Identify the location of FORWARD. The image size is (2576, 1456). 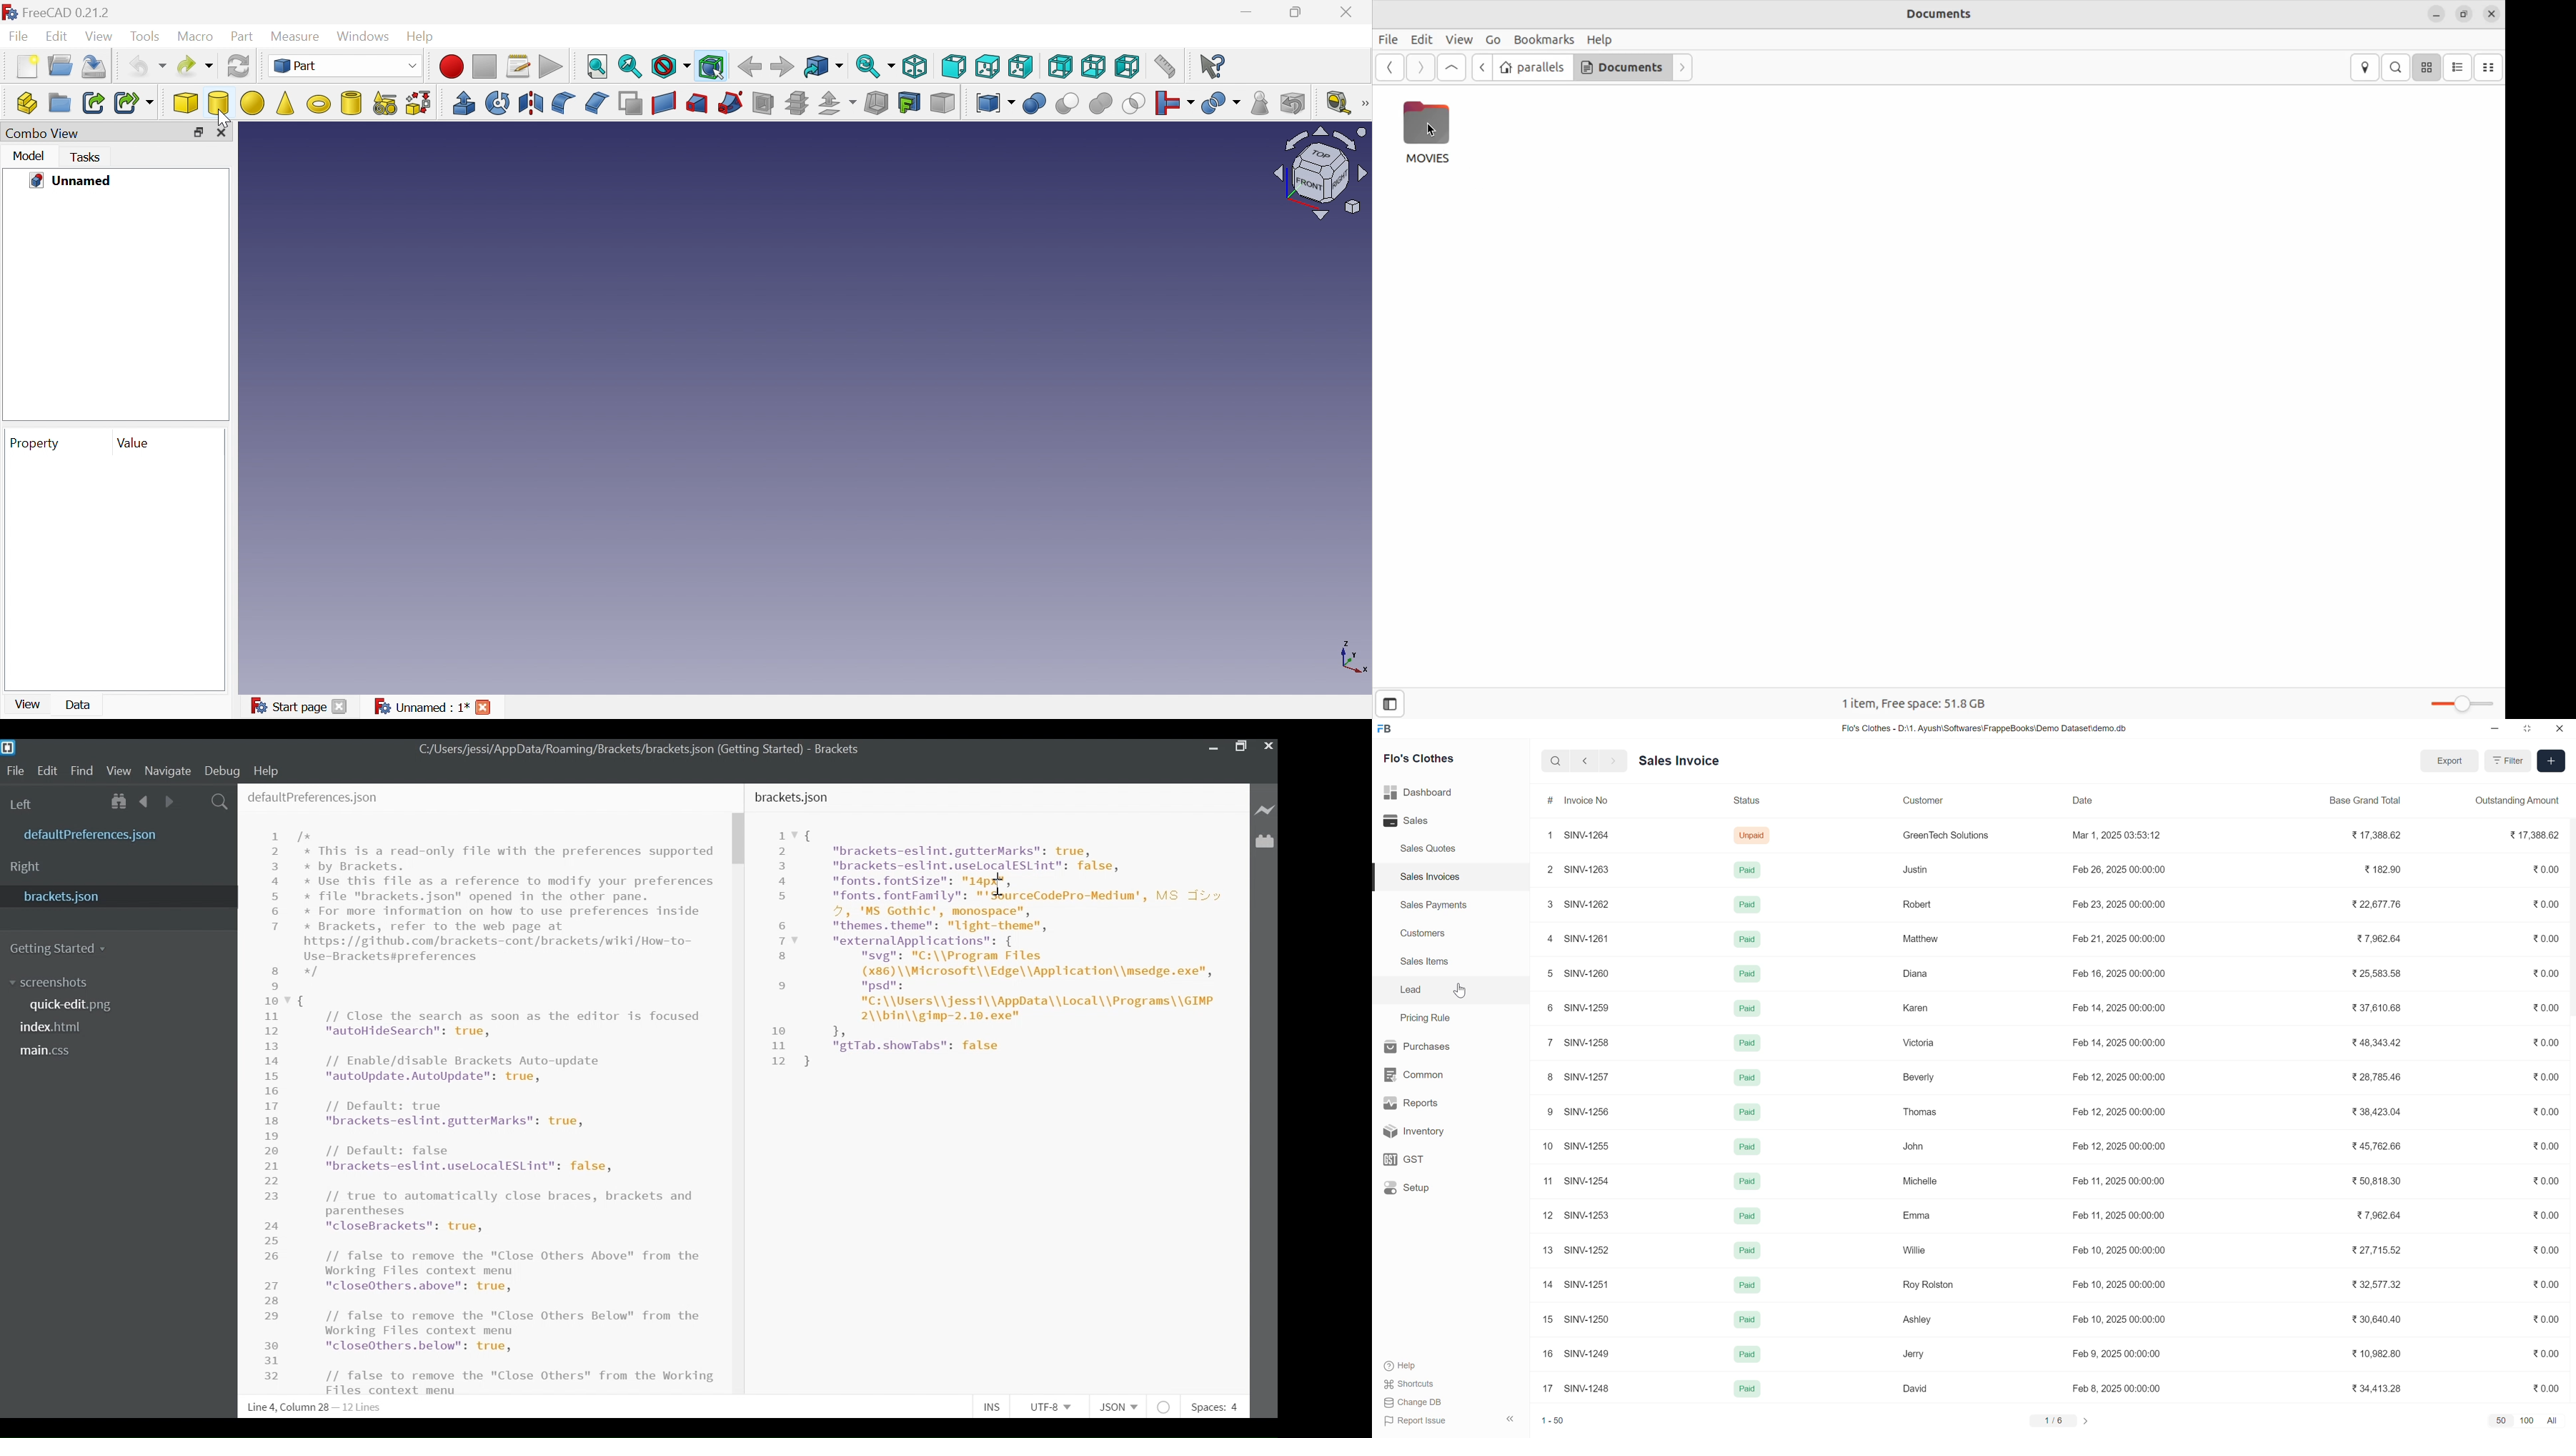
(1615, 760).